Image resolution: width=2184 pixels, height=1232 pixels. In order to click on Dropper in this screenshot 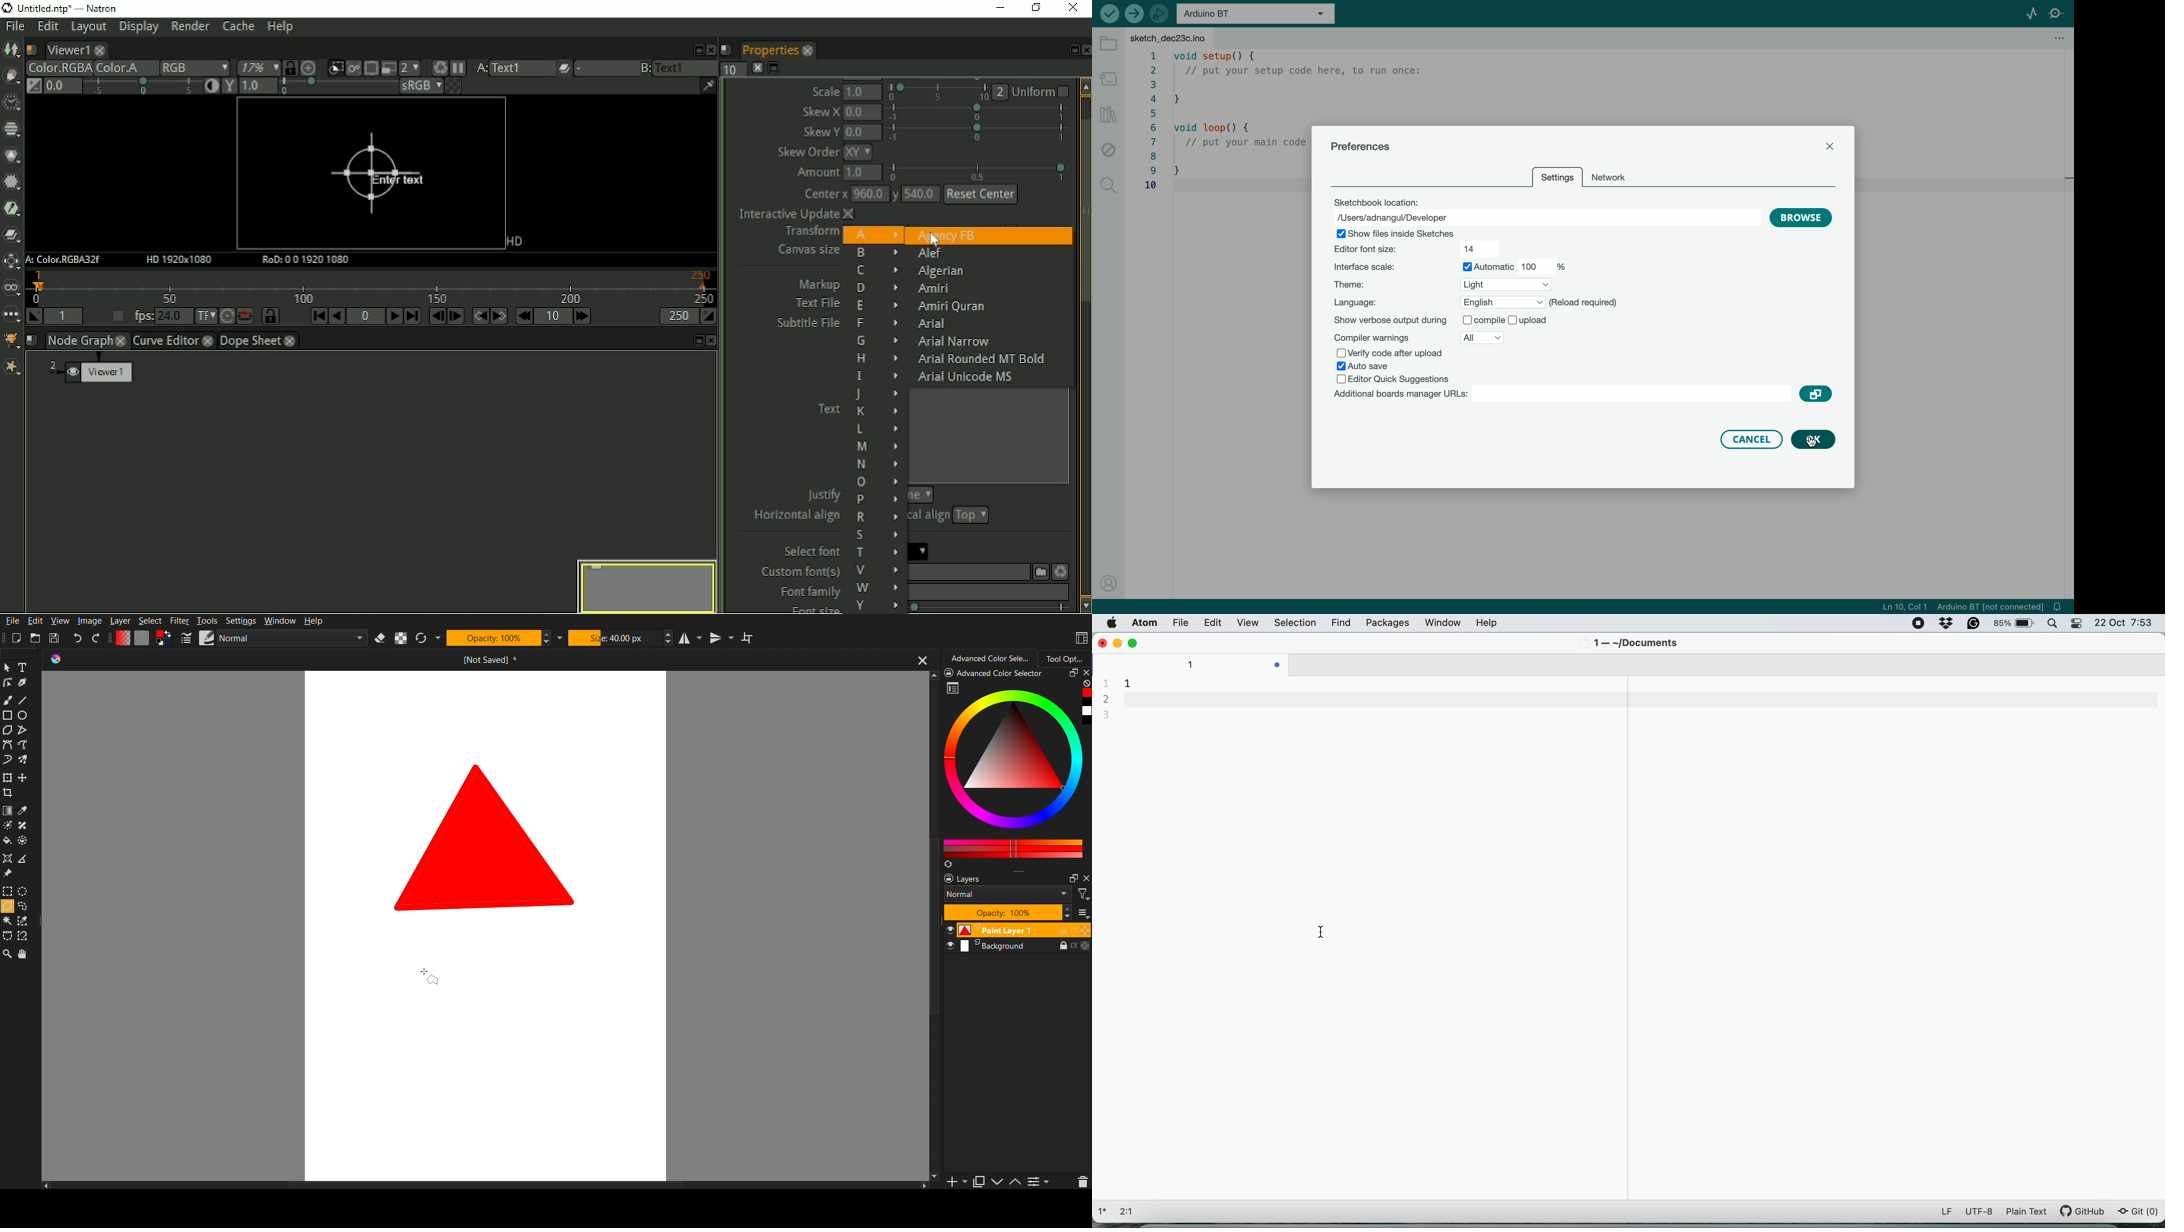, I will do `click(23, 812)`.